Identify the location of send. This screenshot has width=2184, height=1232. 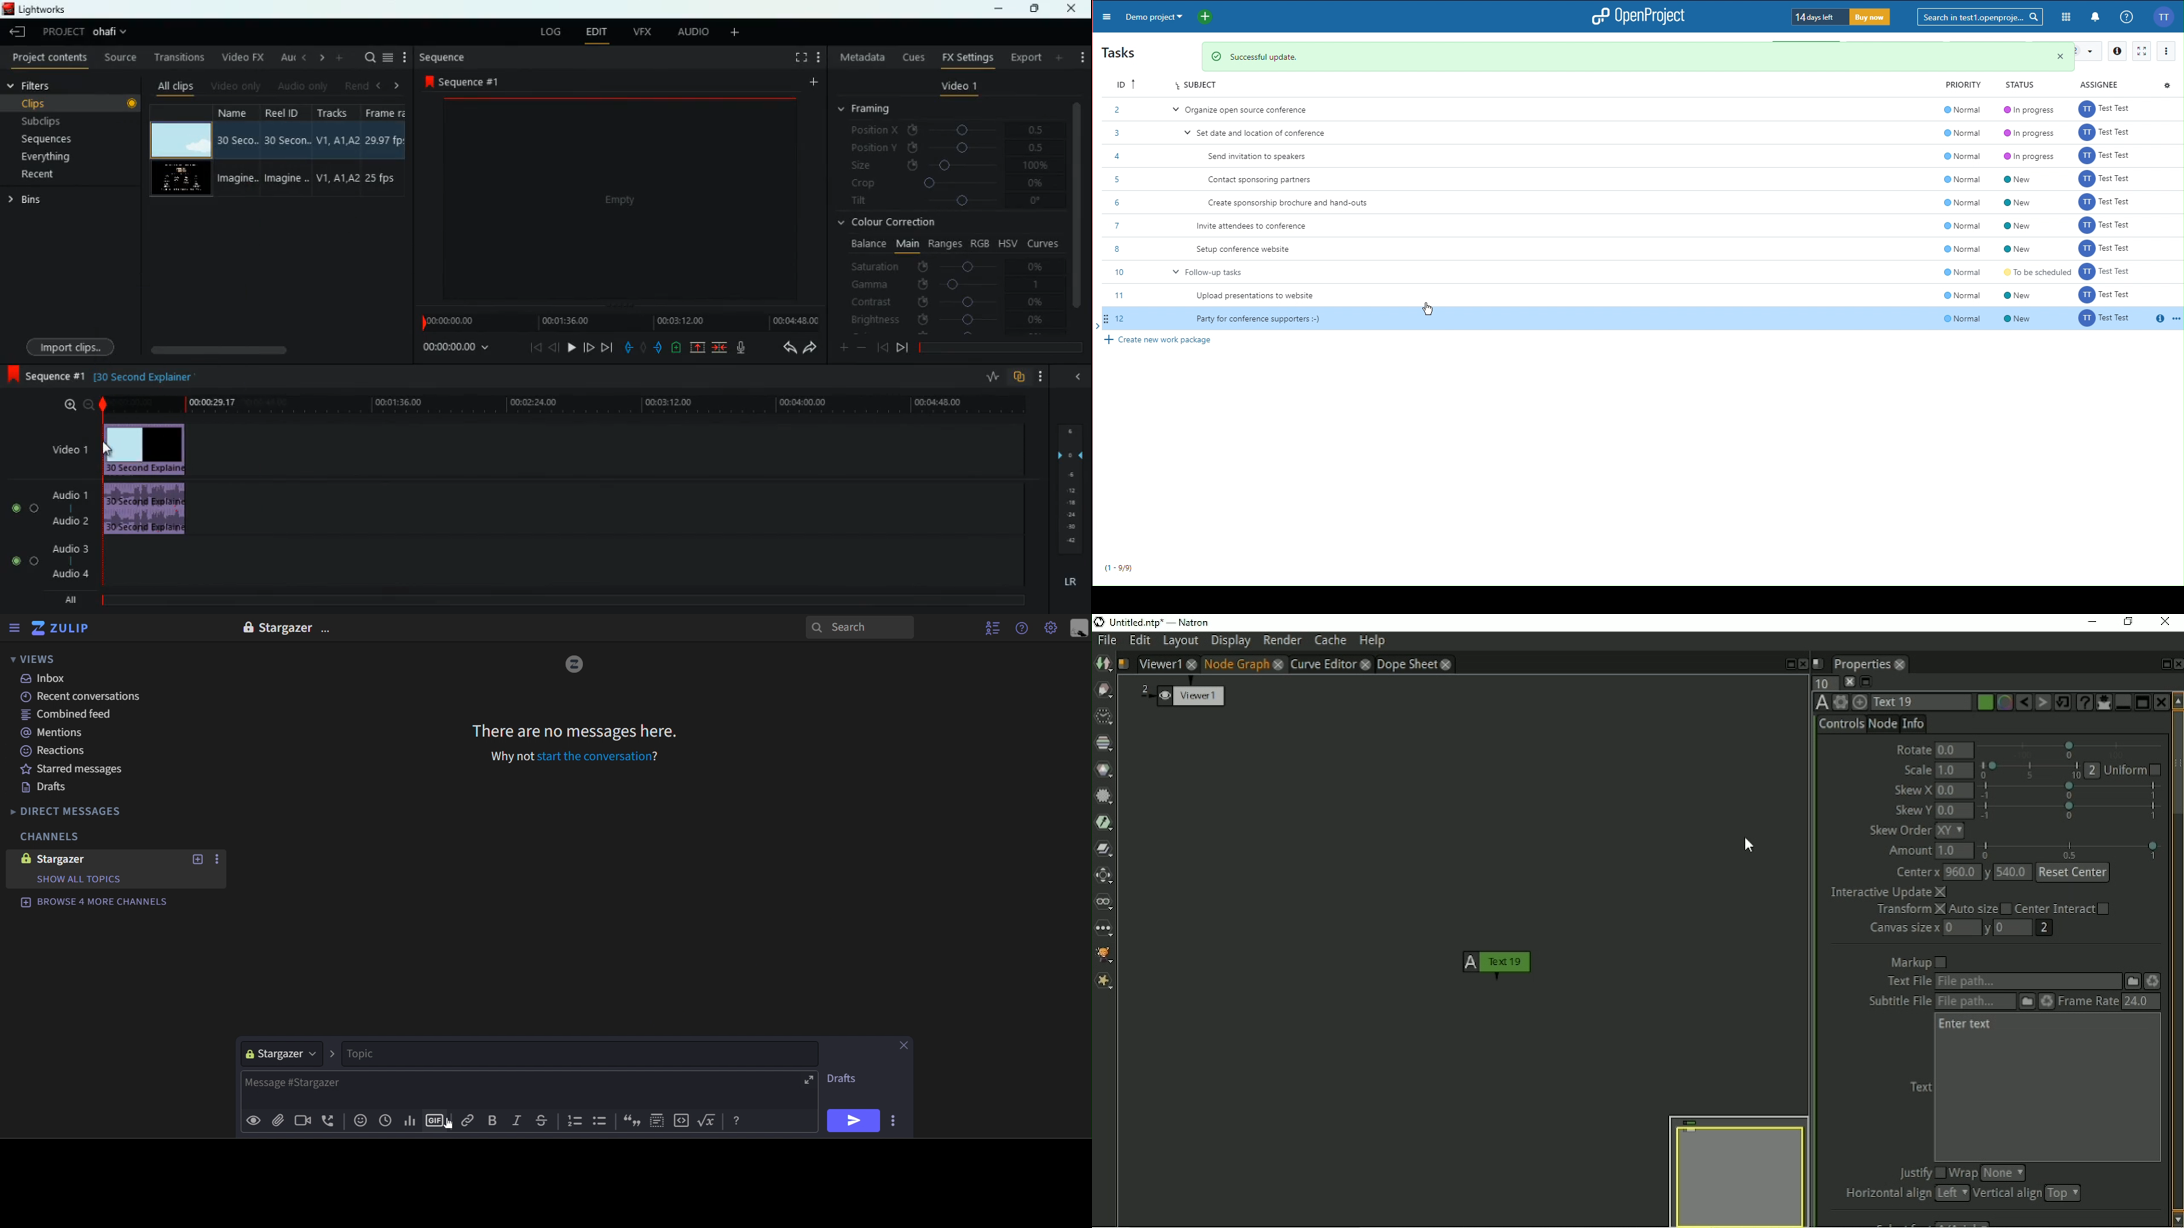
(854, 1121).